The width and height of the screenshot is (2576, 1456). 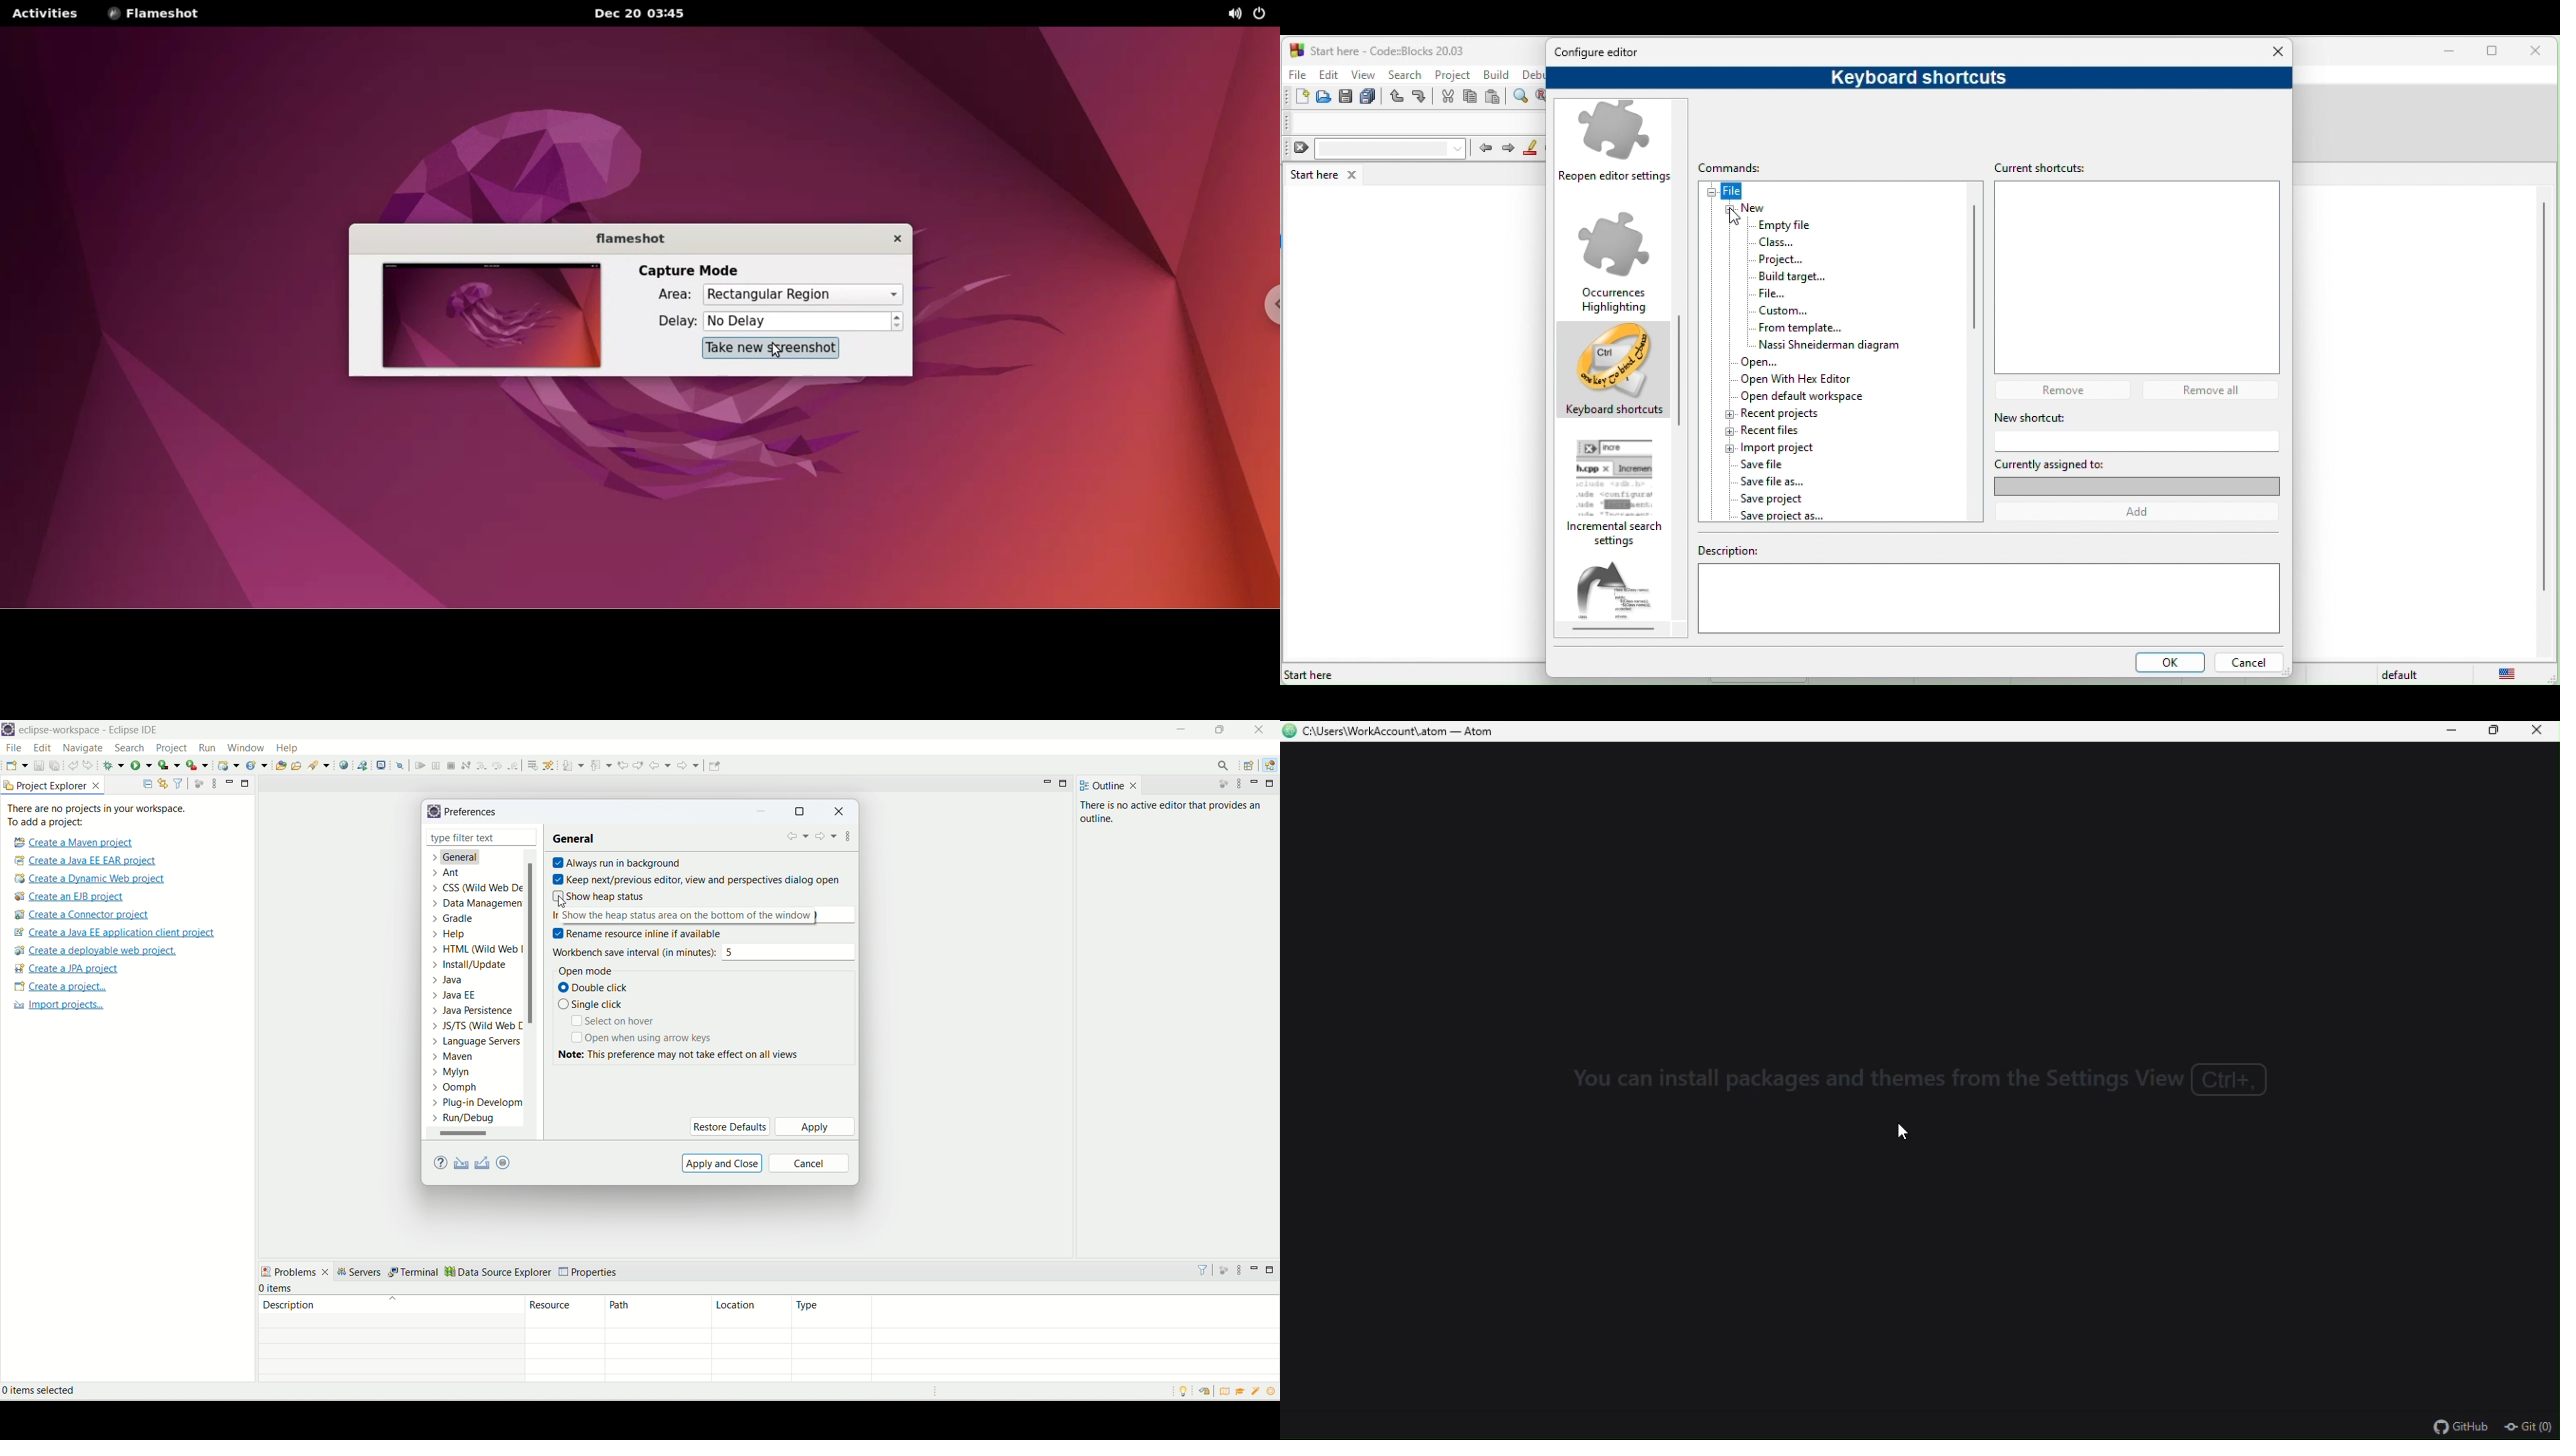 I want to click on open, so click(x=1325, y=97).